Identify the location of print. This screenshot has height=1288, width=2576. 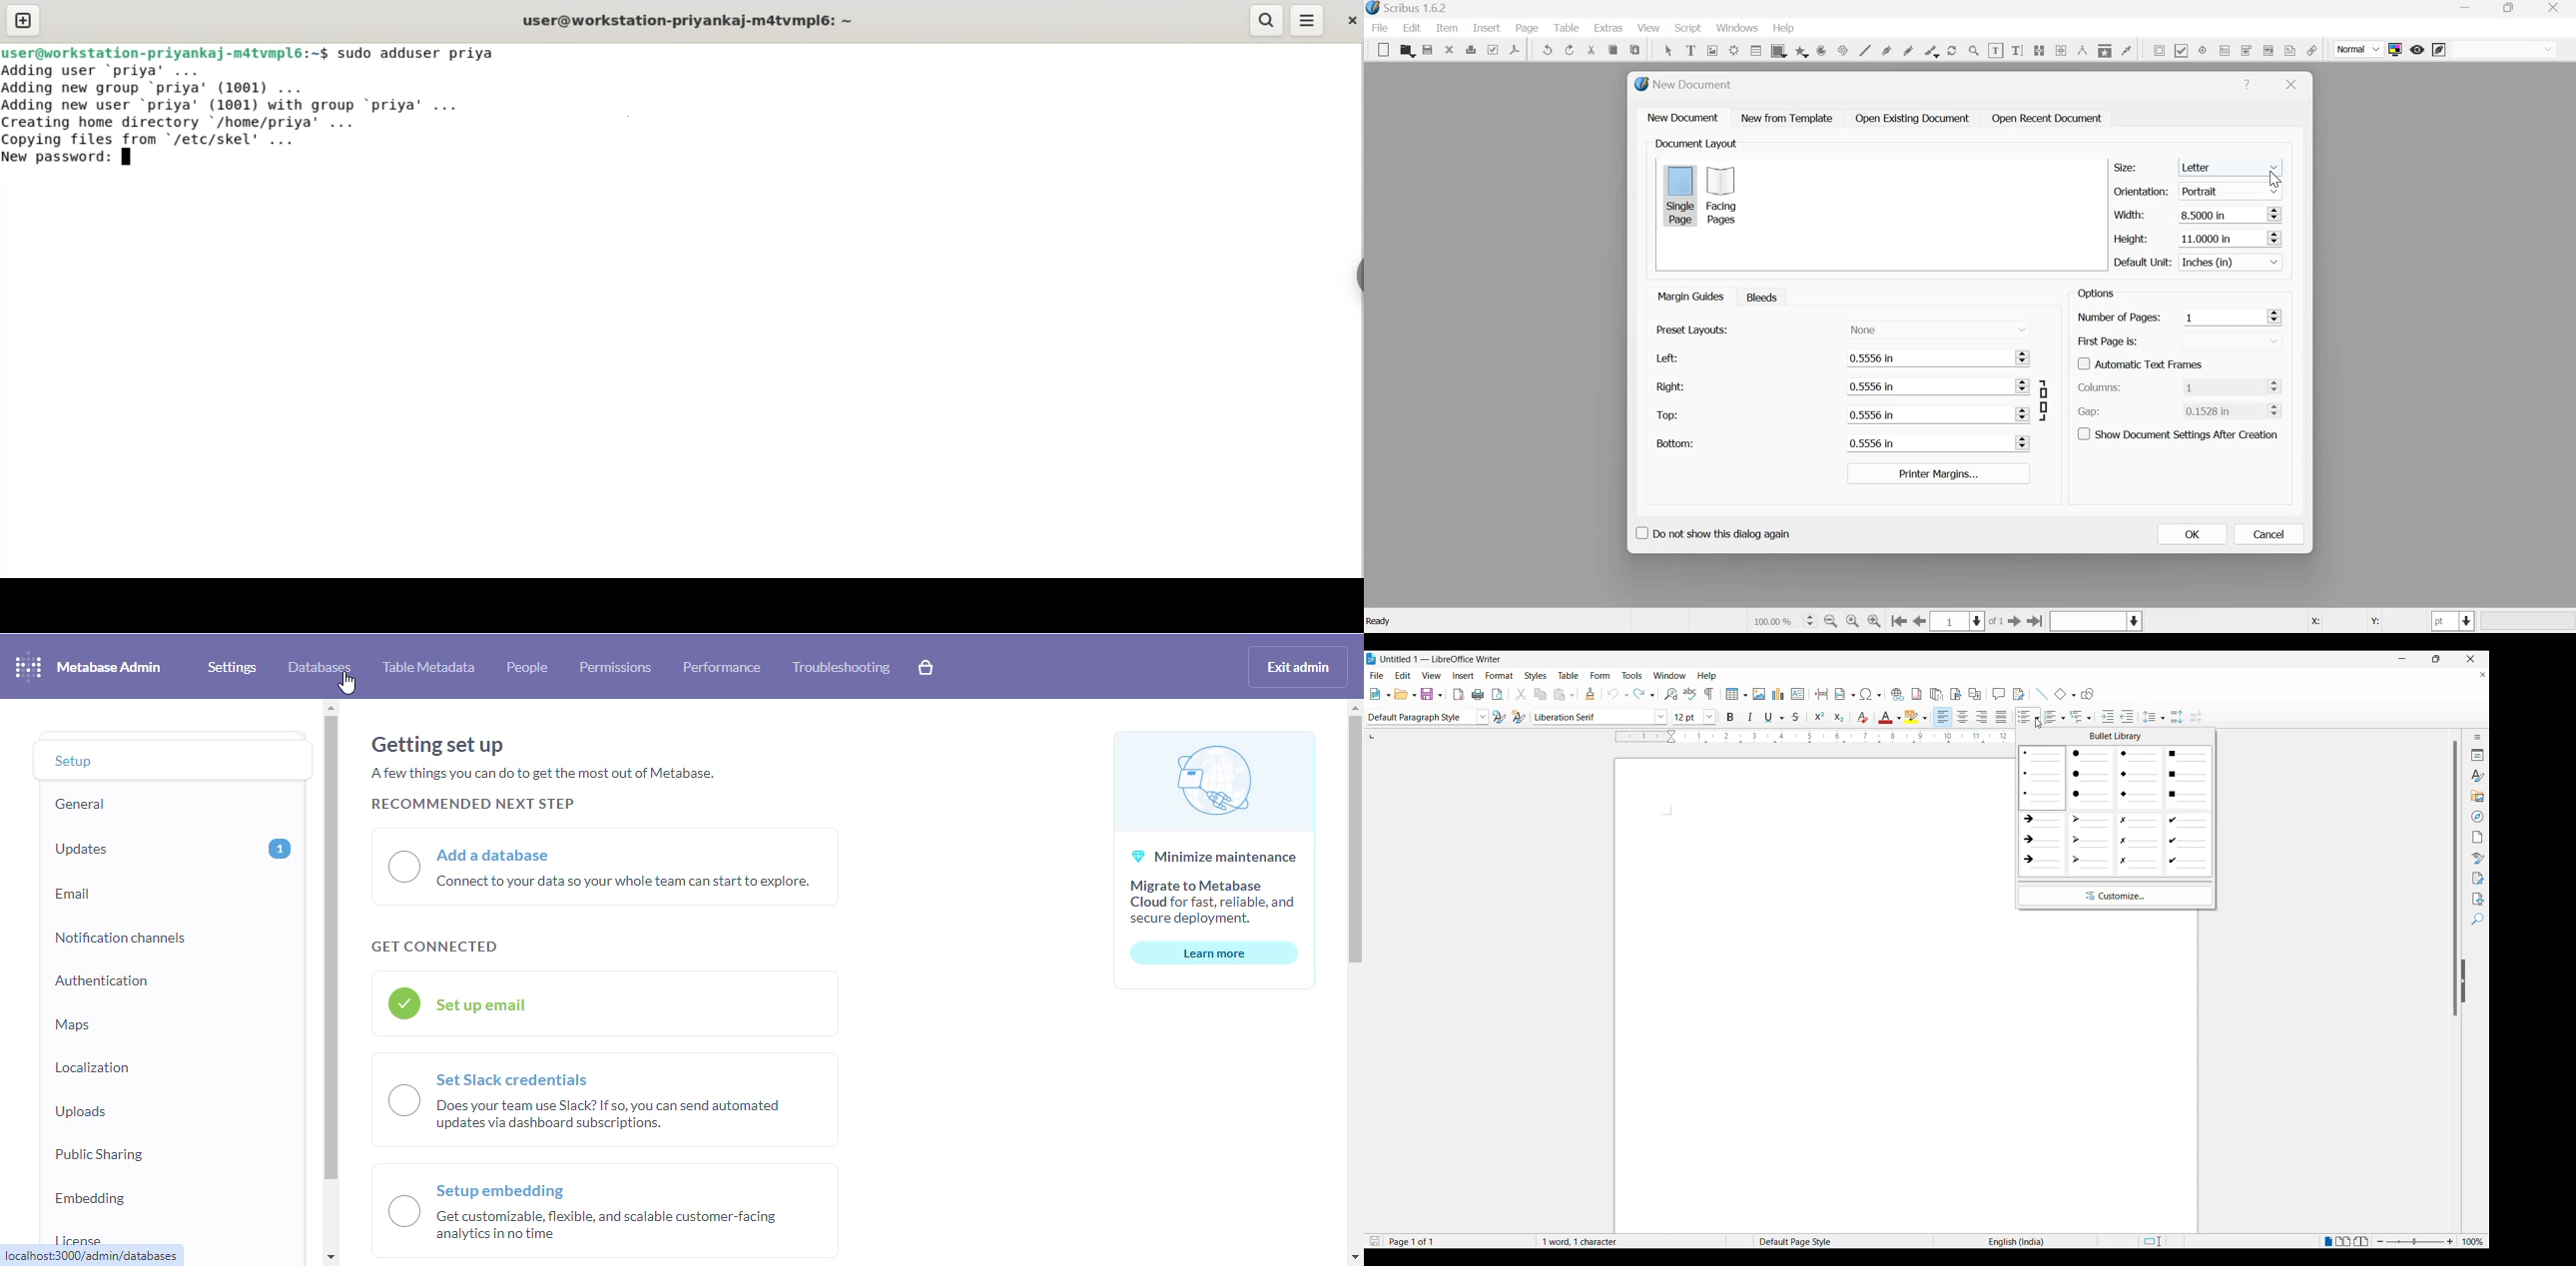
(1471, 49).